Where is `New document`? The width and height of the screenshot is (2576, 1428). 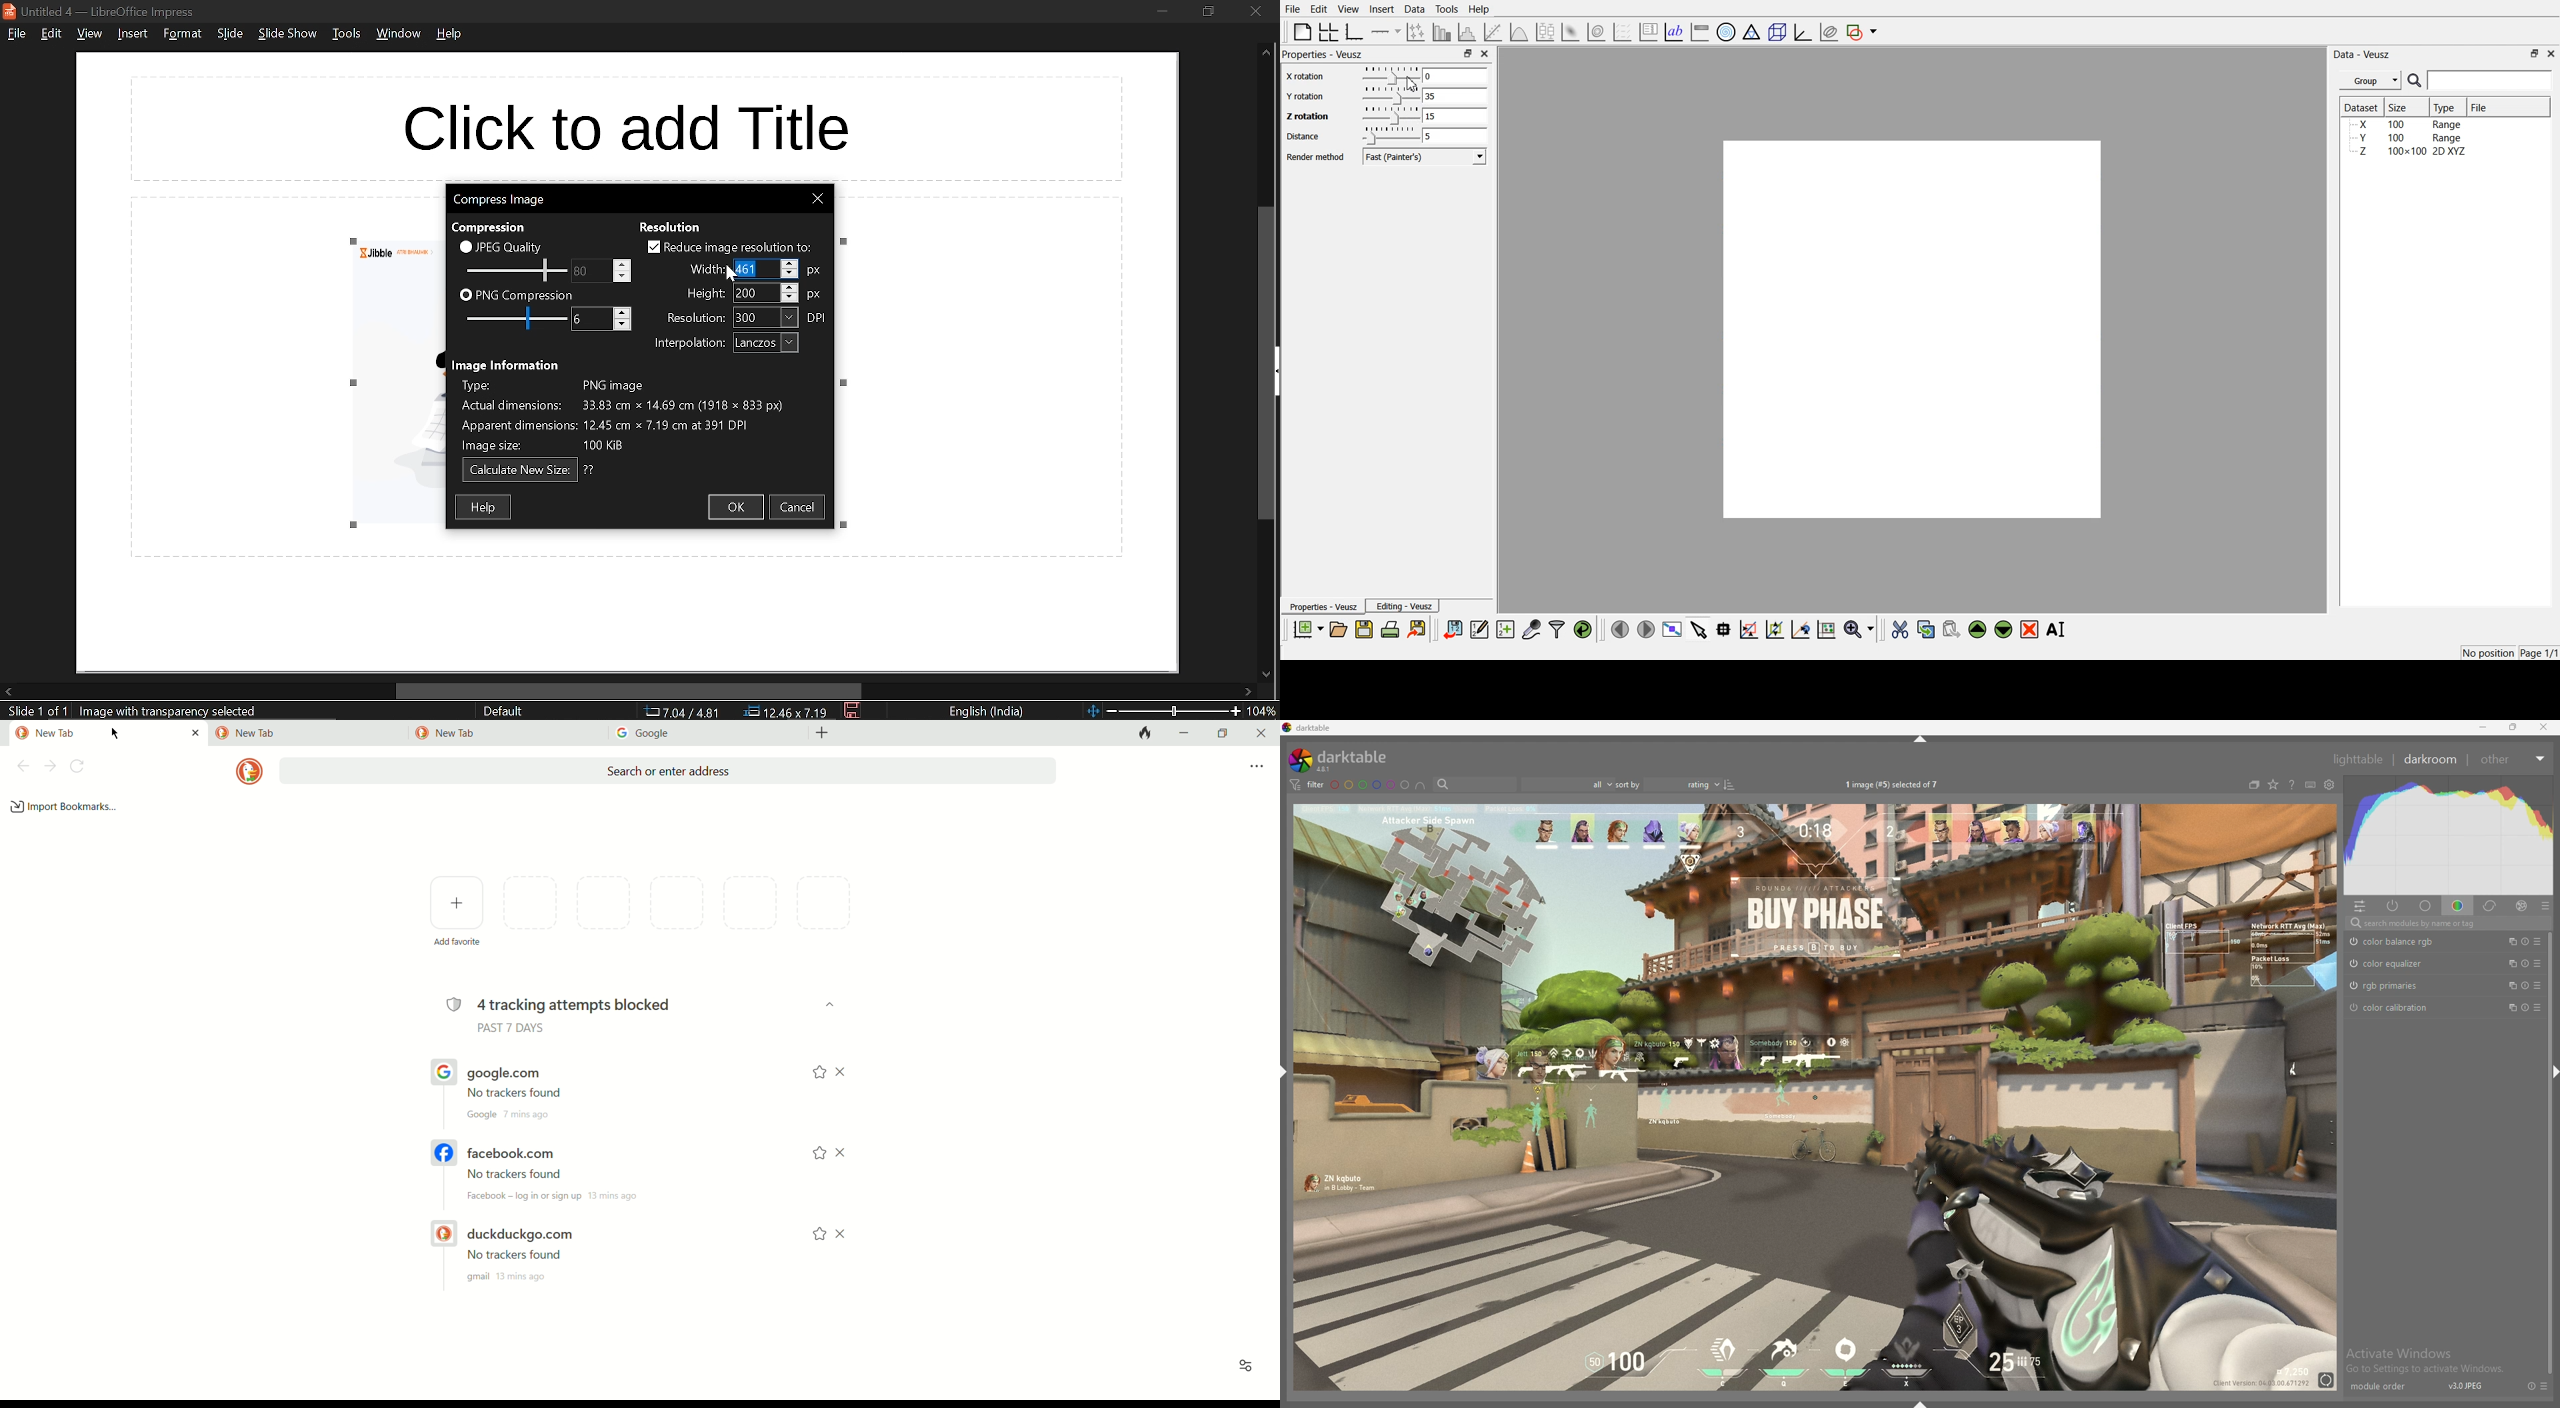
New document is located at coordinates (1307, 629).